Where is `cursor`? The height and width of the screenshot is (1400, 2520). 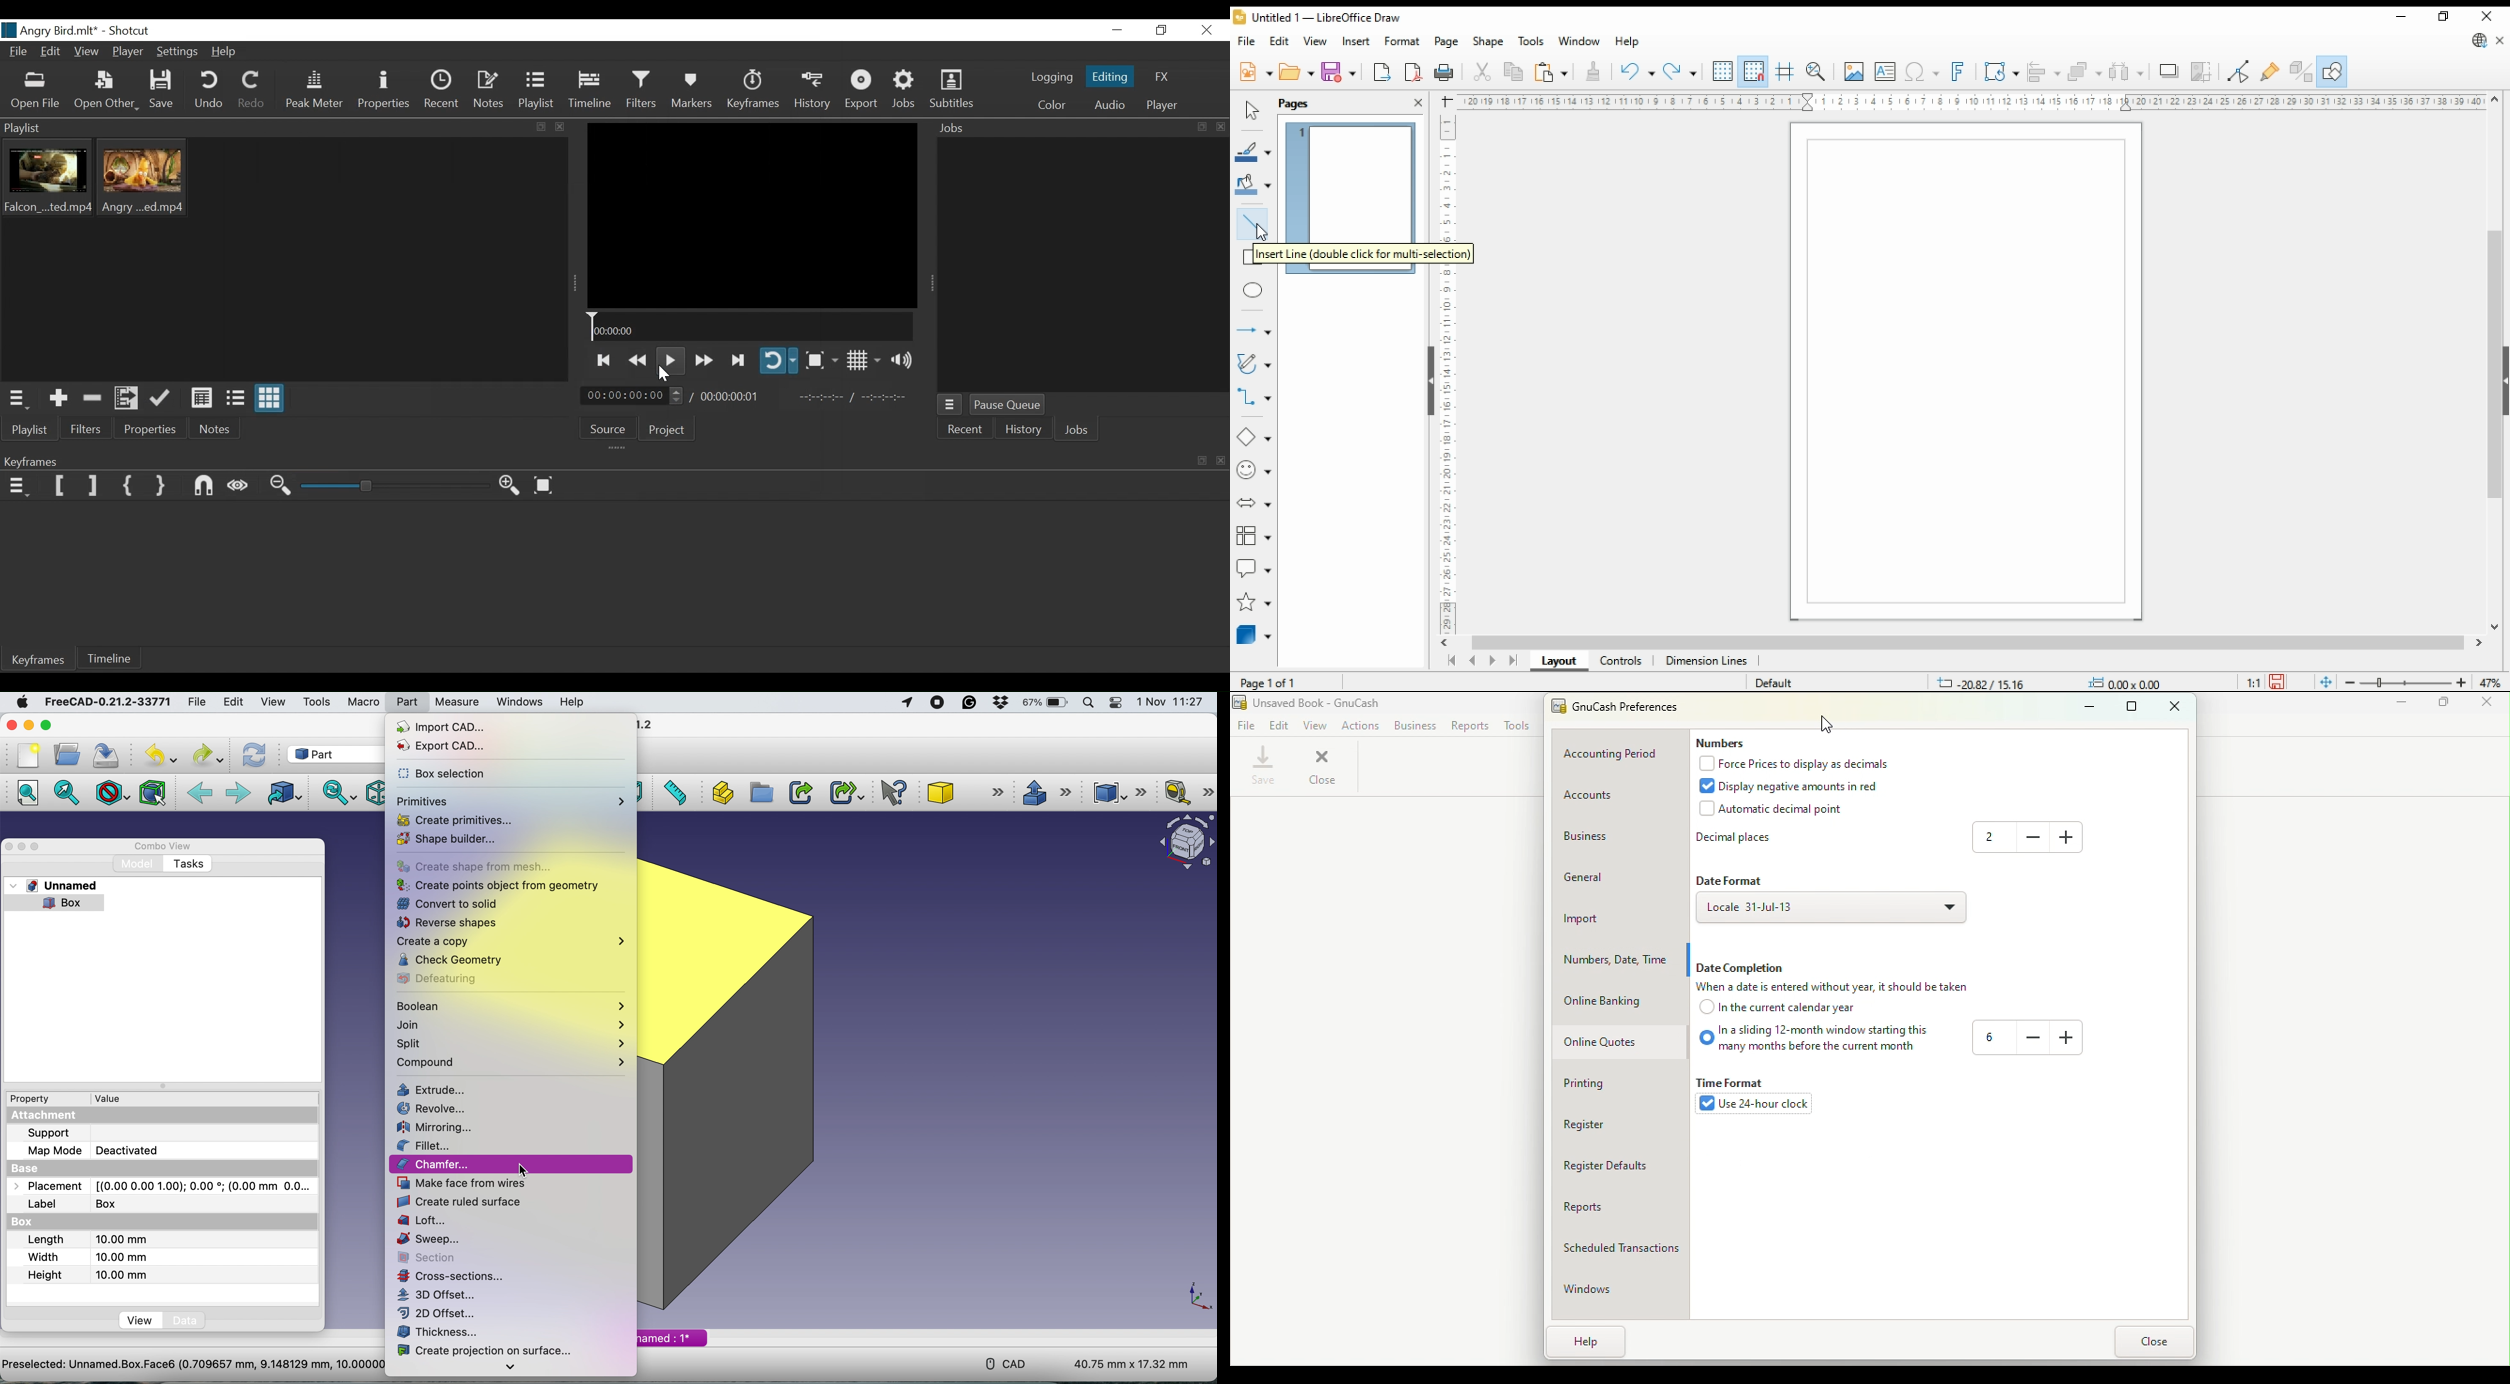
cursor is located at coordinates (525, 1170).